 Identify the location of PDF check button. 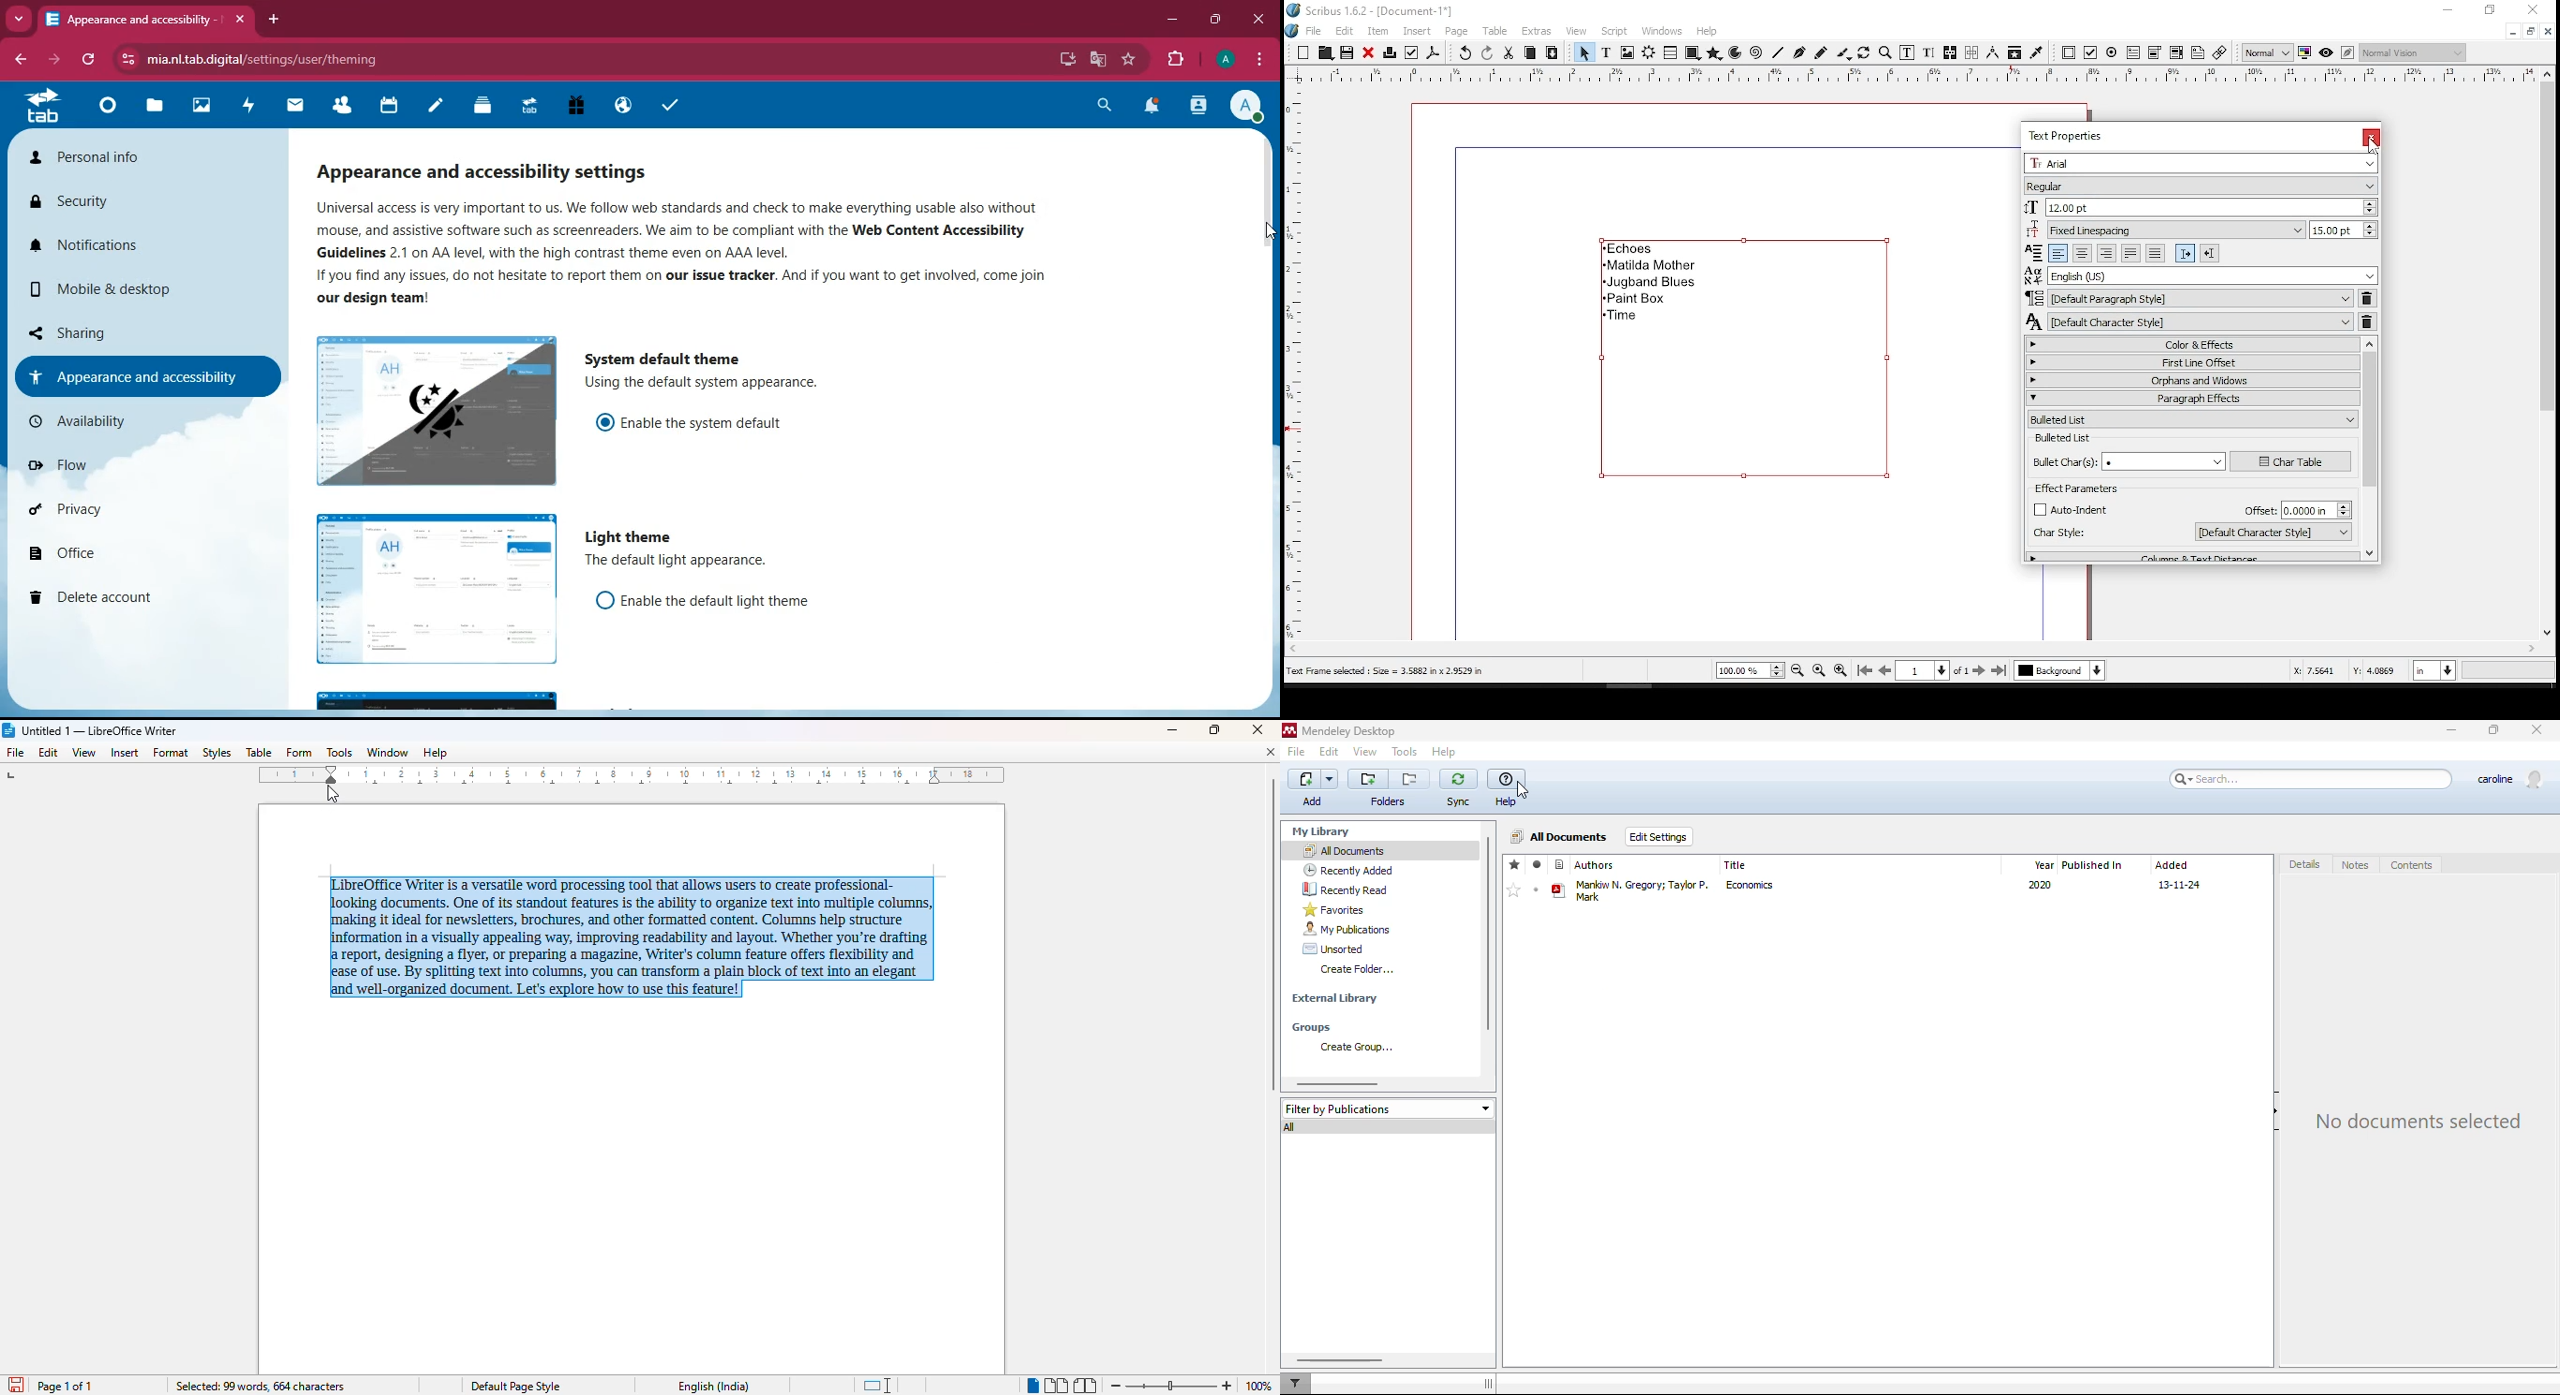
(2091, 53).